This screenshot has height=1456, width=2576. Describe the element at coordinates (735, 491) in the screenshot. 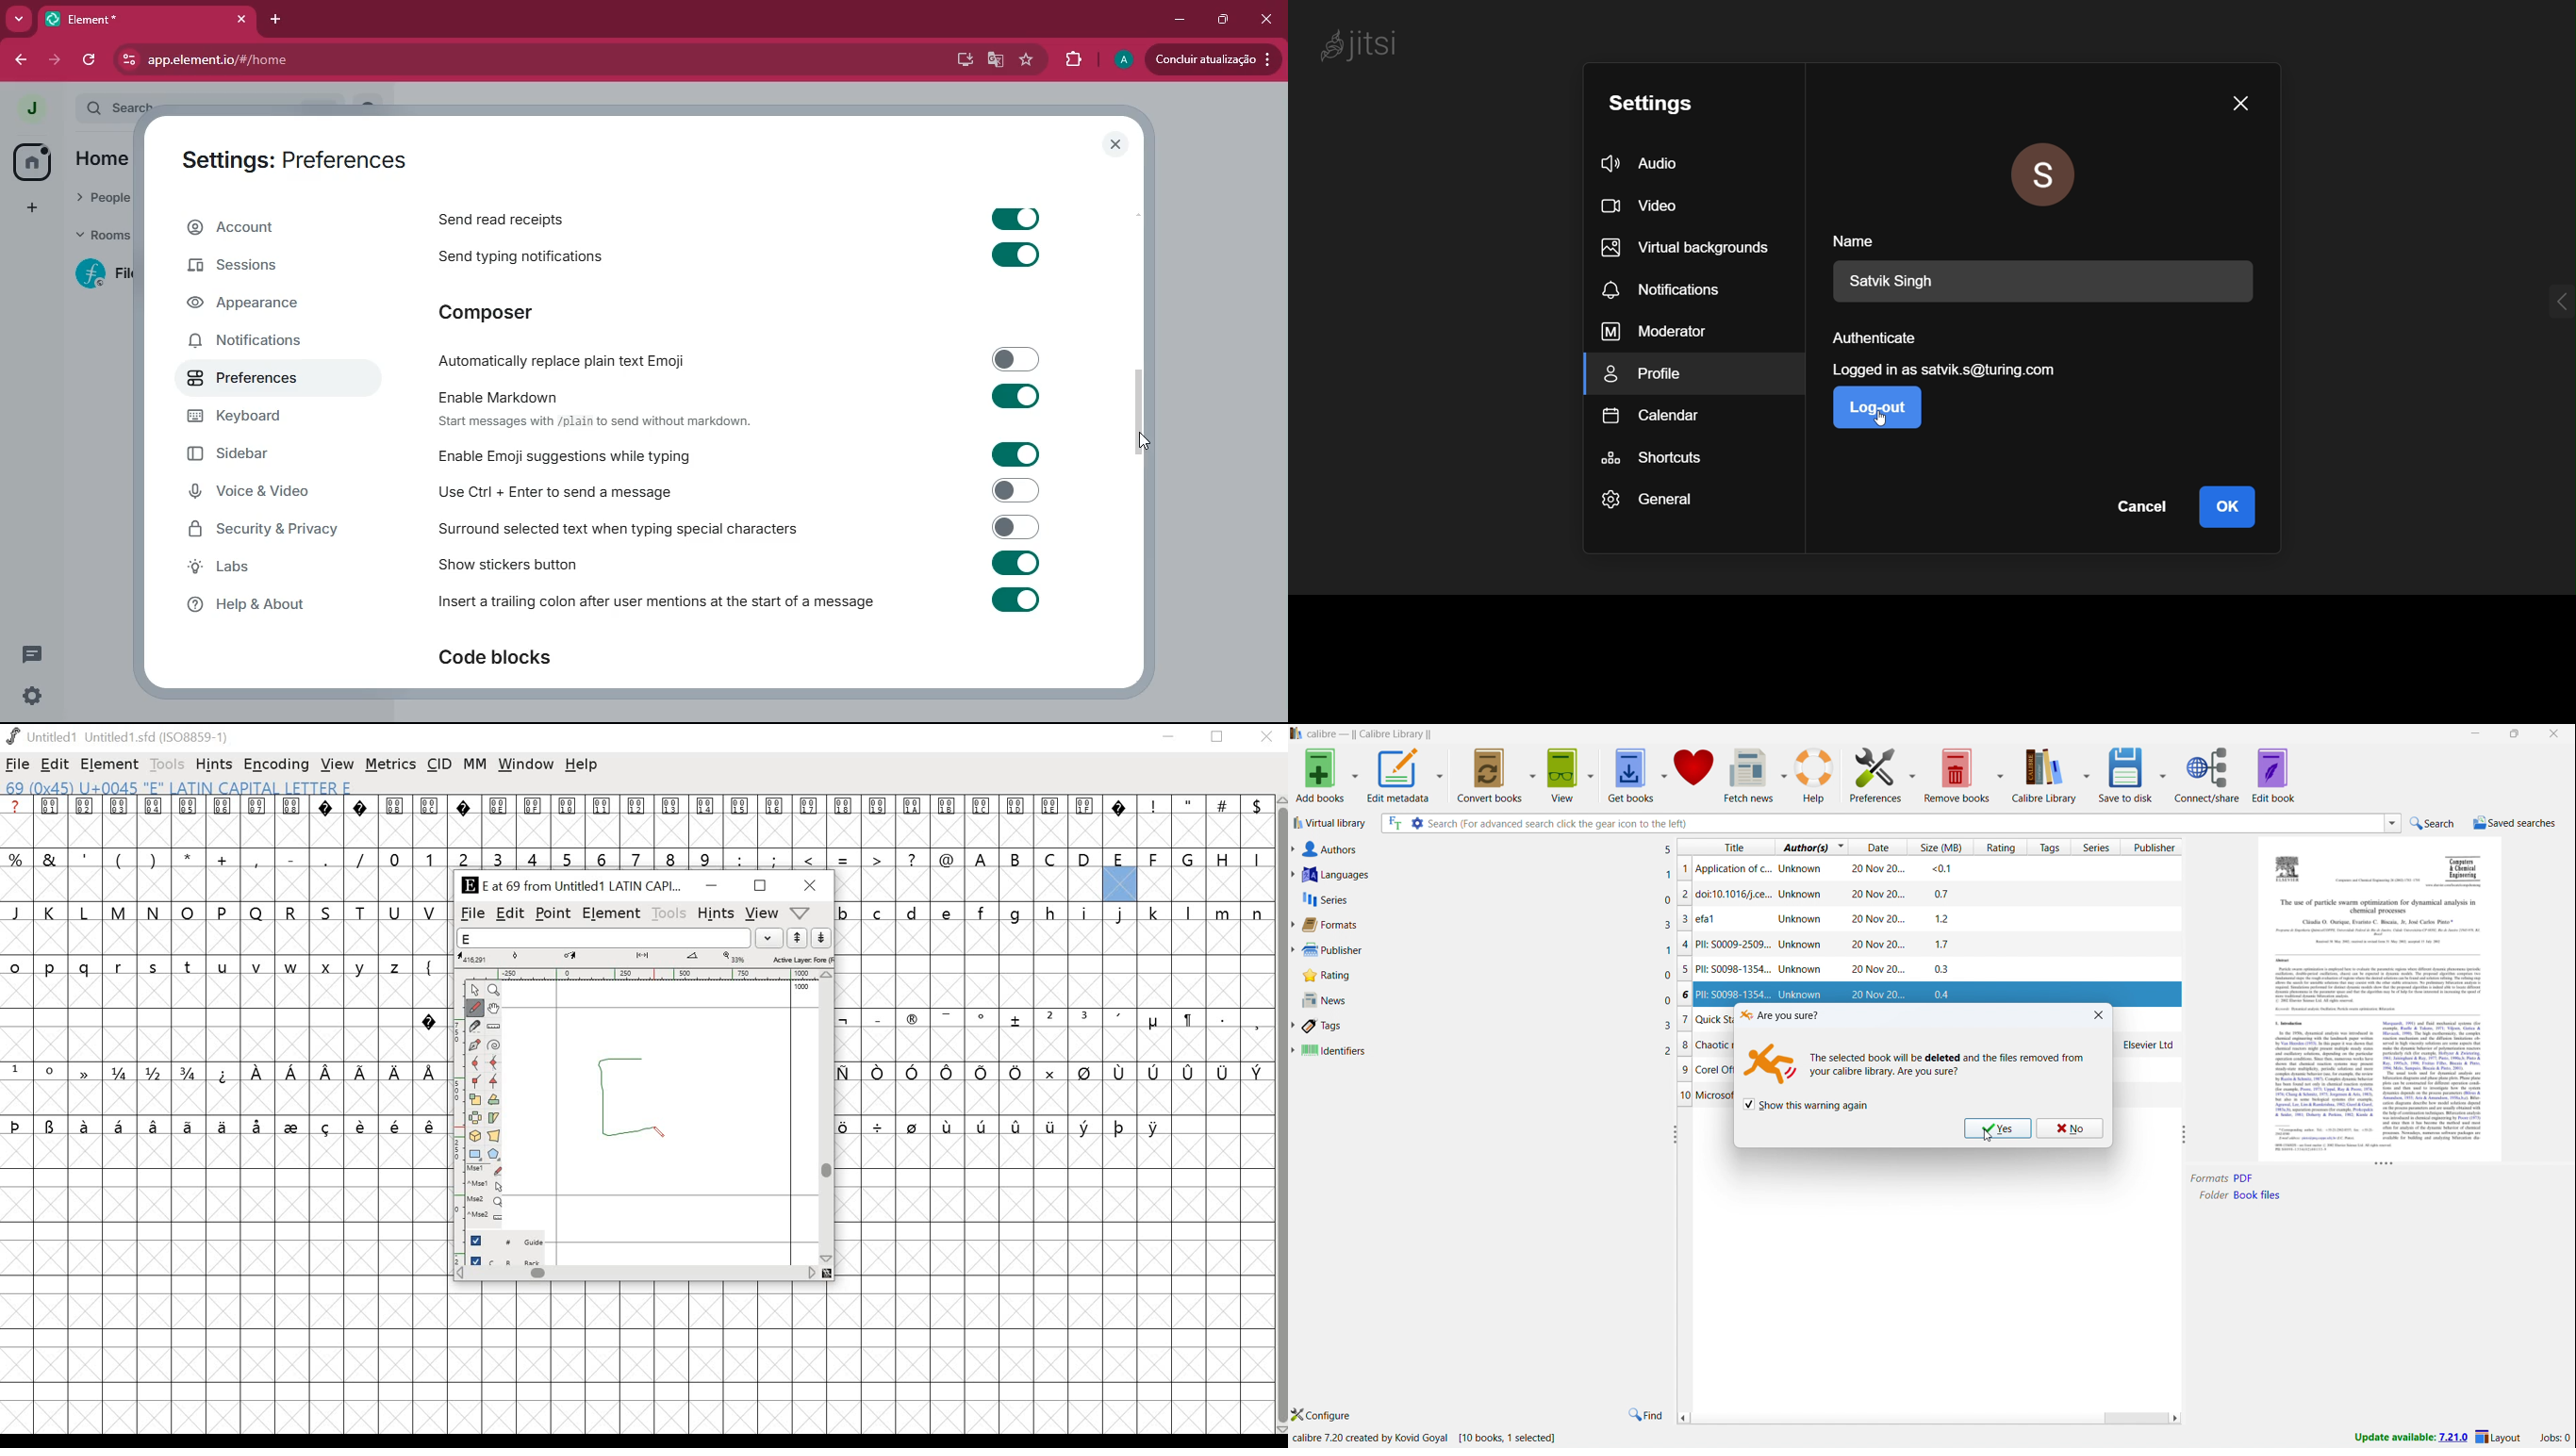

I see `Use Cul + Enter to send a message` at that location.